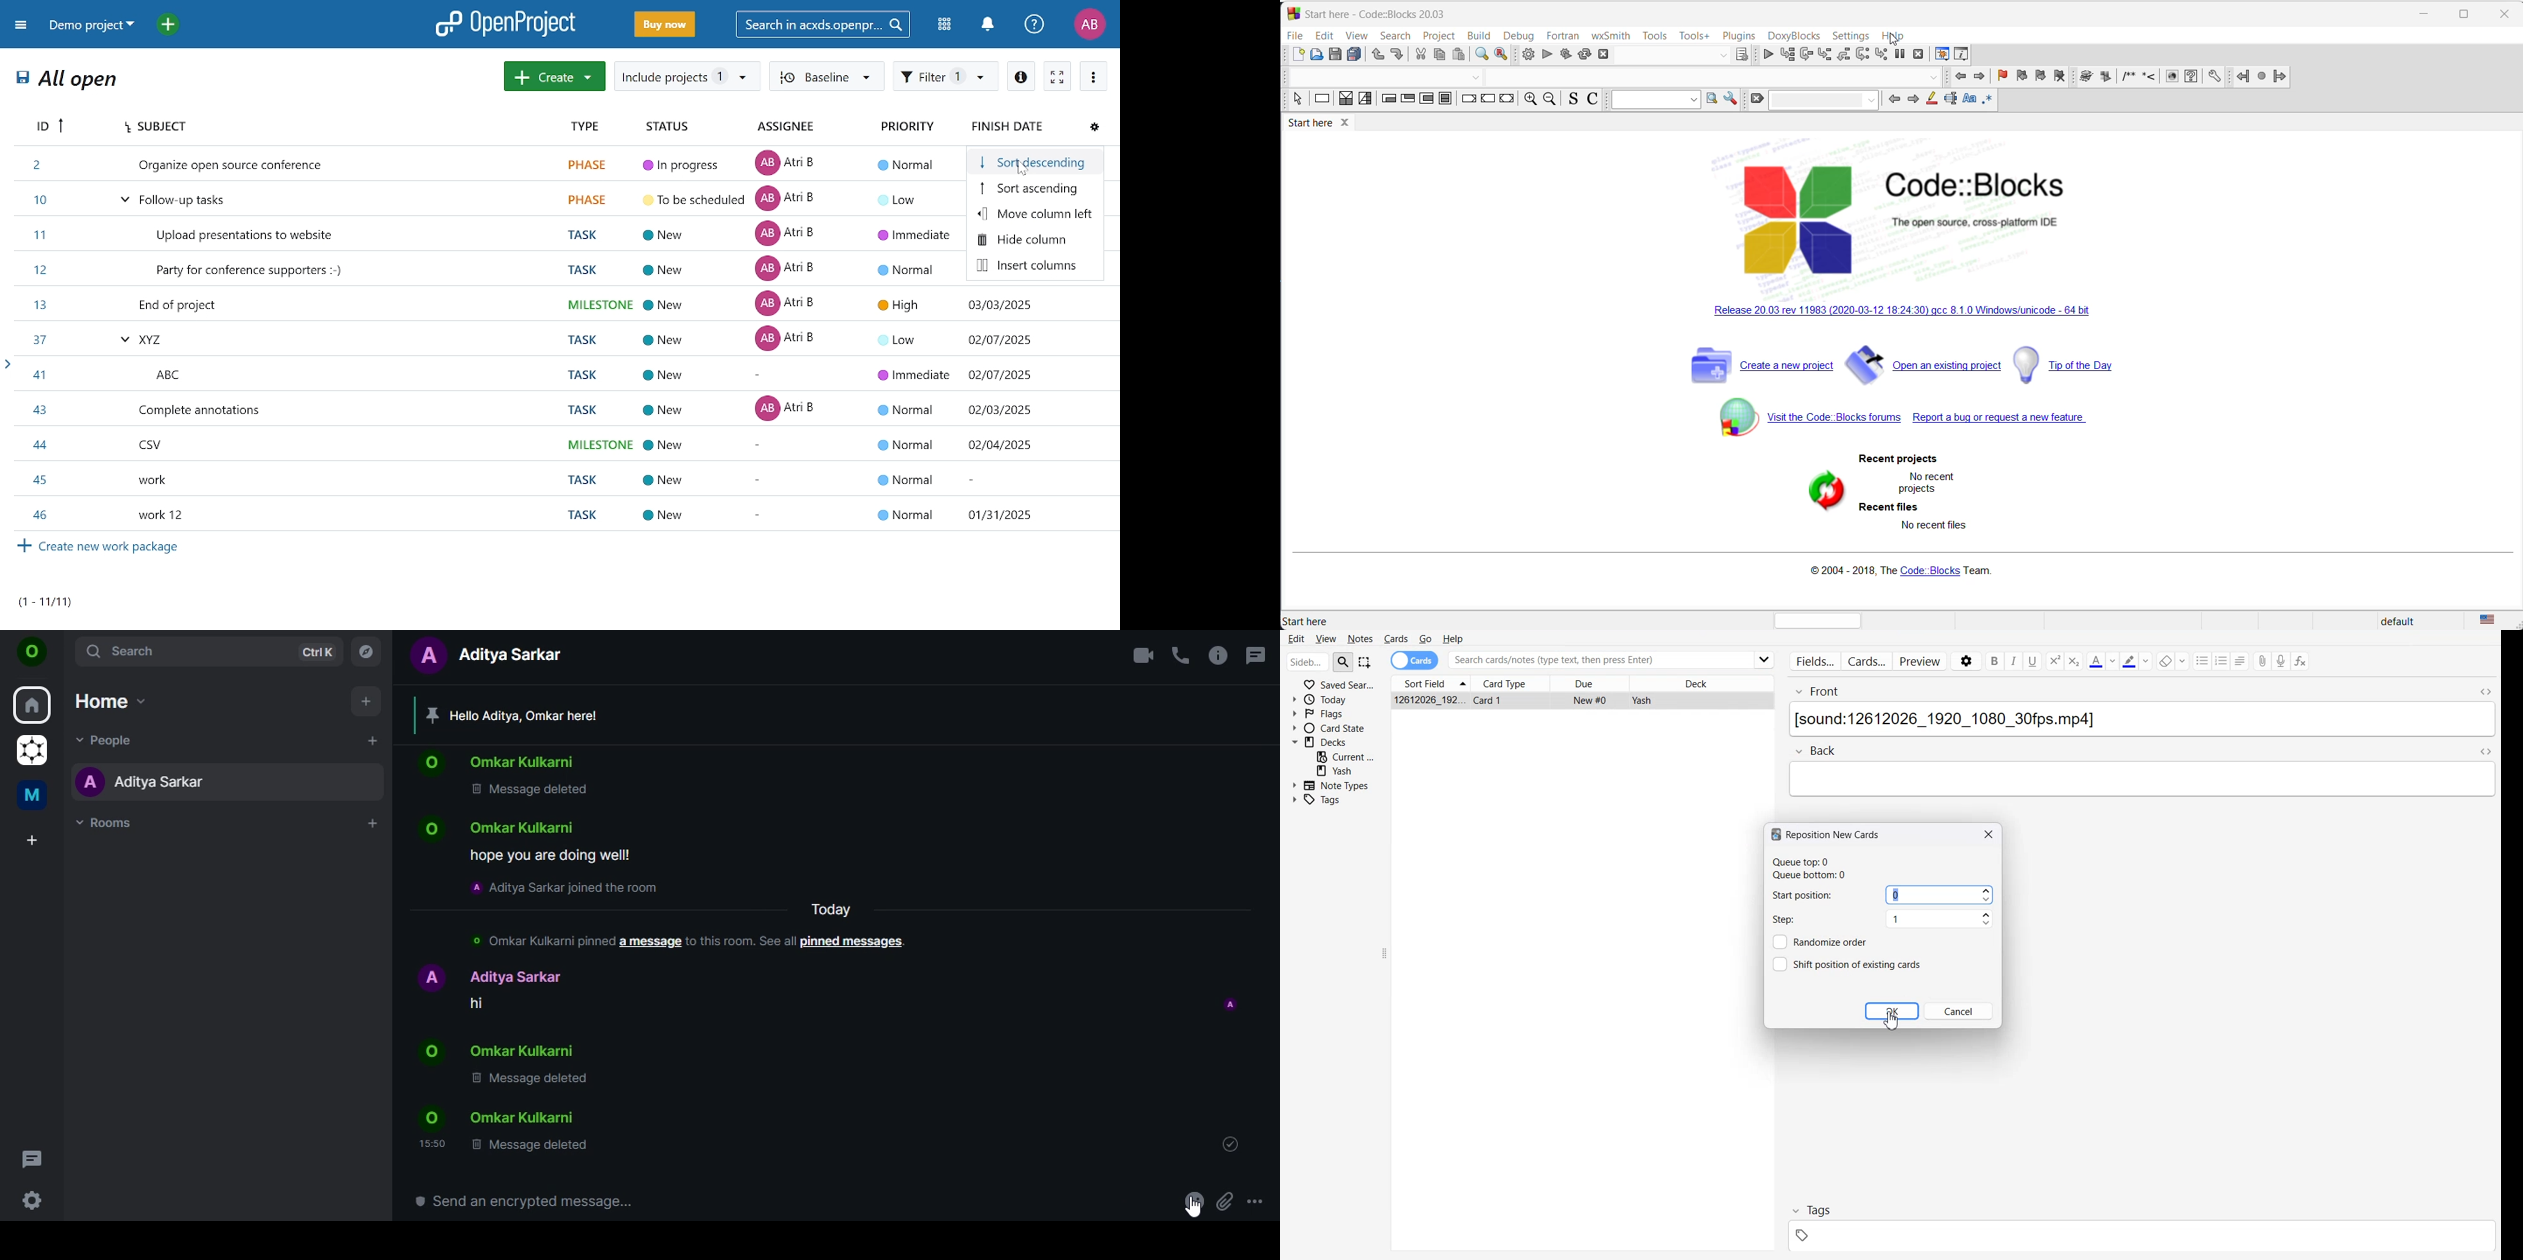 This screenshot has height=1260, width=2548. What do you see at coordinates (2141, 780) in the screenshot?
I see `type` at bounding box center [2141, 780].